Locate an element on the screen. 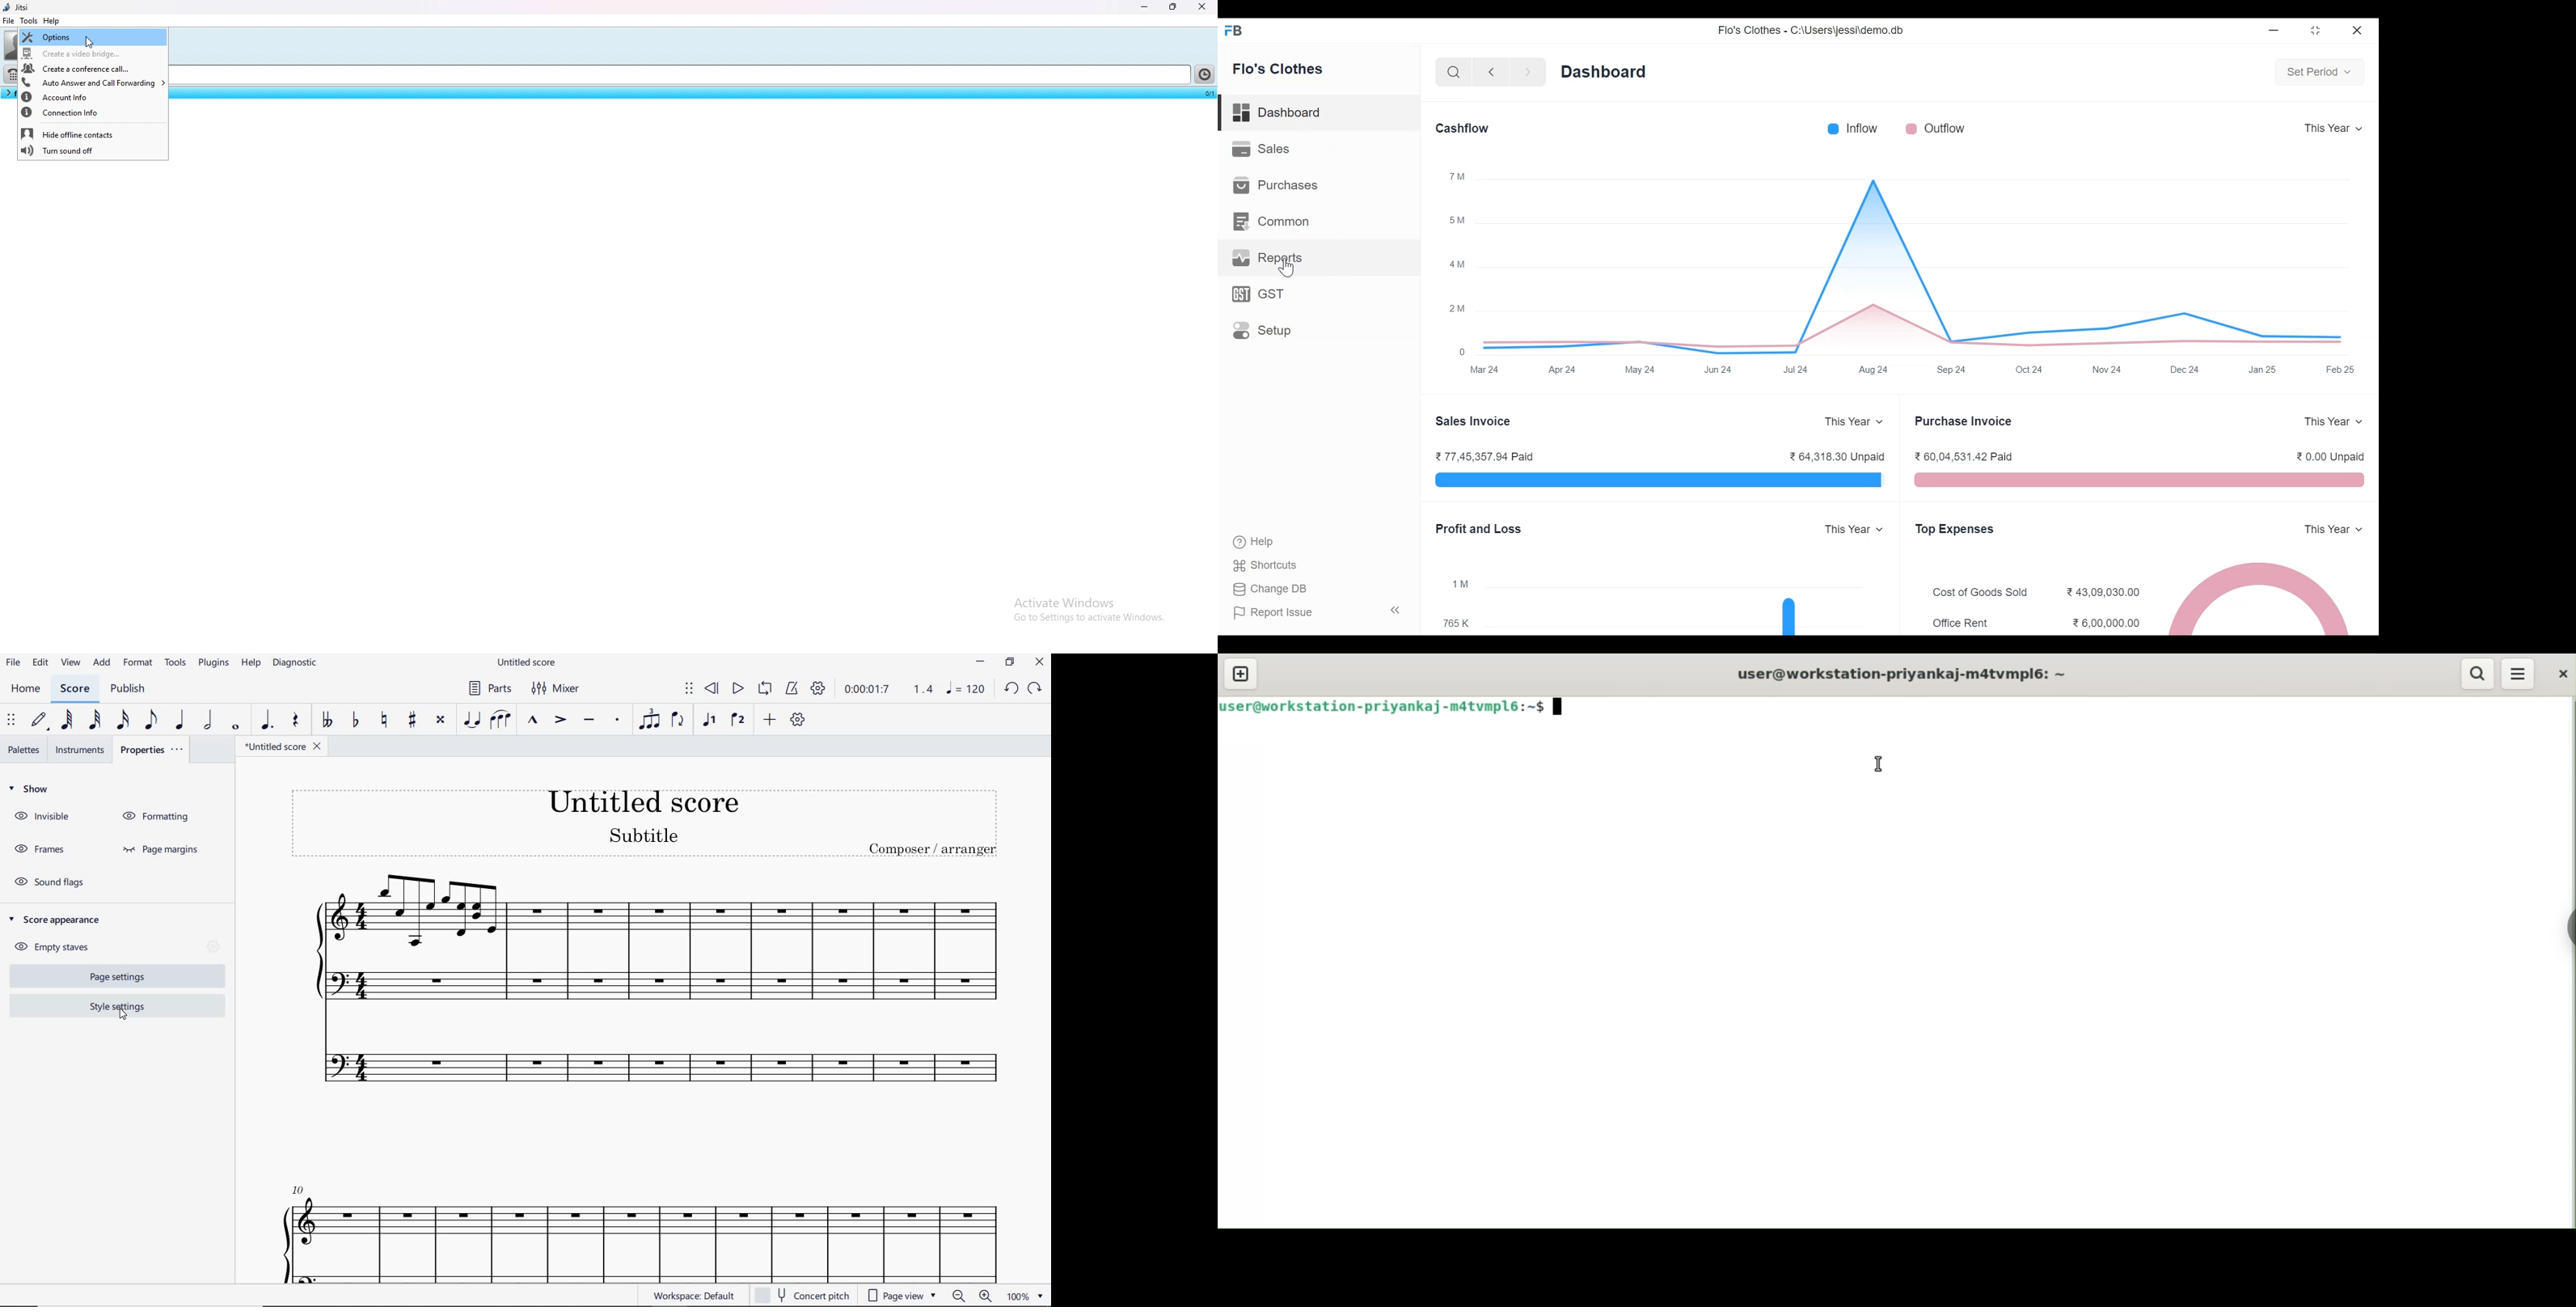  Visual representation of Sales Invoice paid and unpaid yearly  is located at coordinates (1656, 480).